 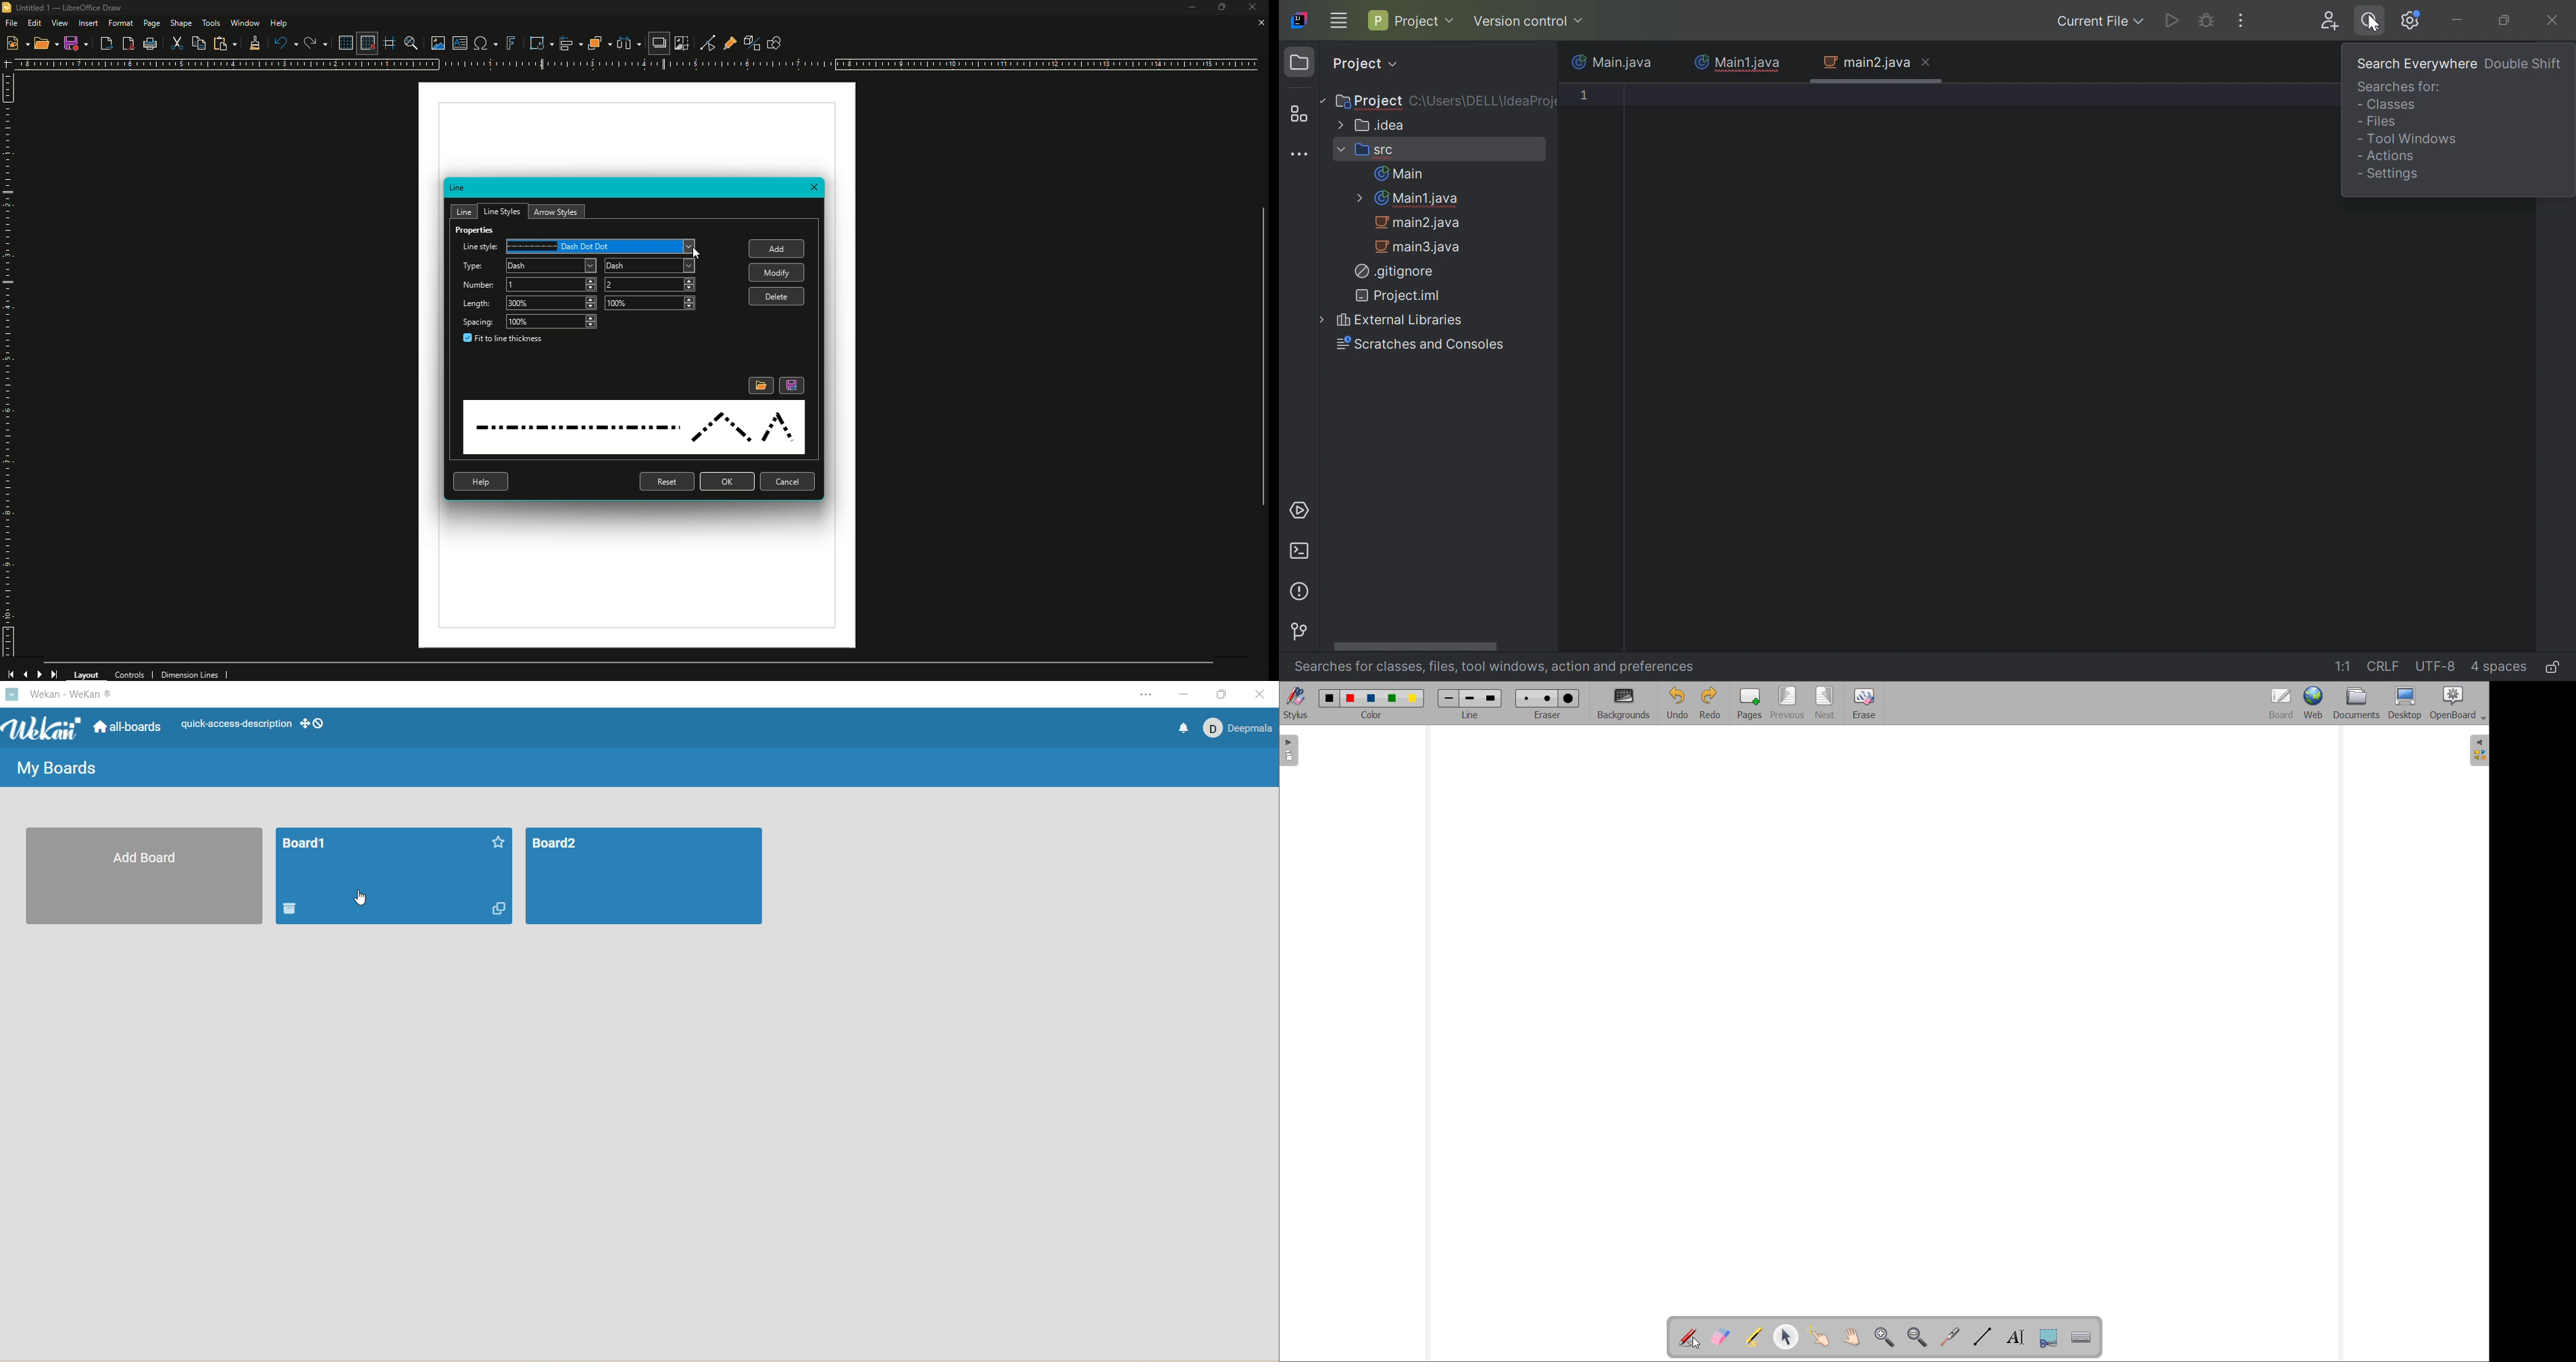 I want to click on Help, so click(x=481, y=481).